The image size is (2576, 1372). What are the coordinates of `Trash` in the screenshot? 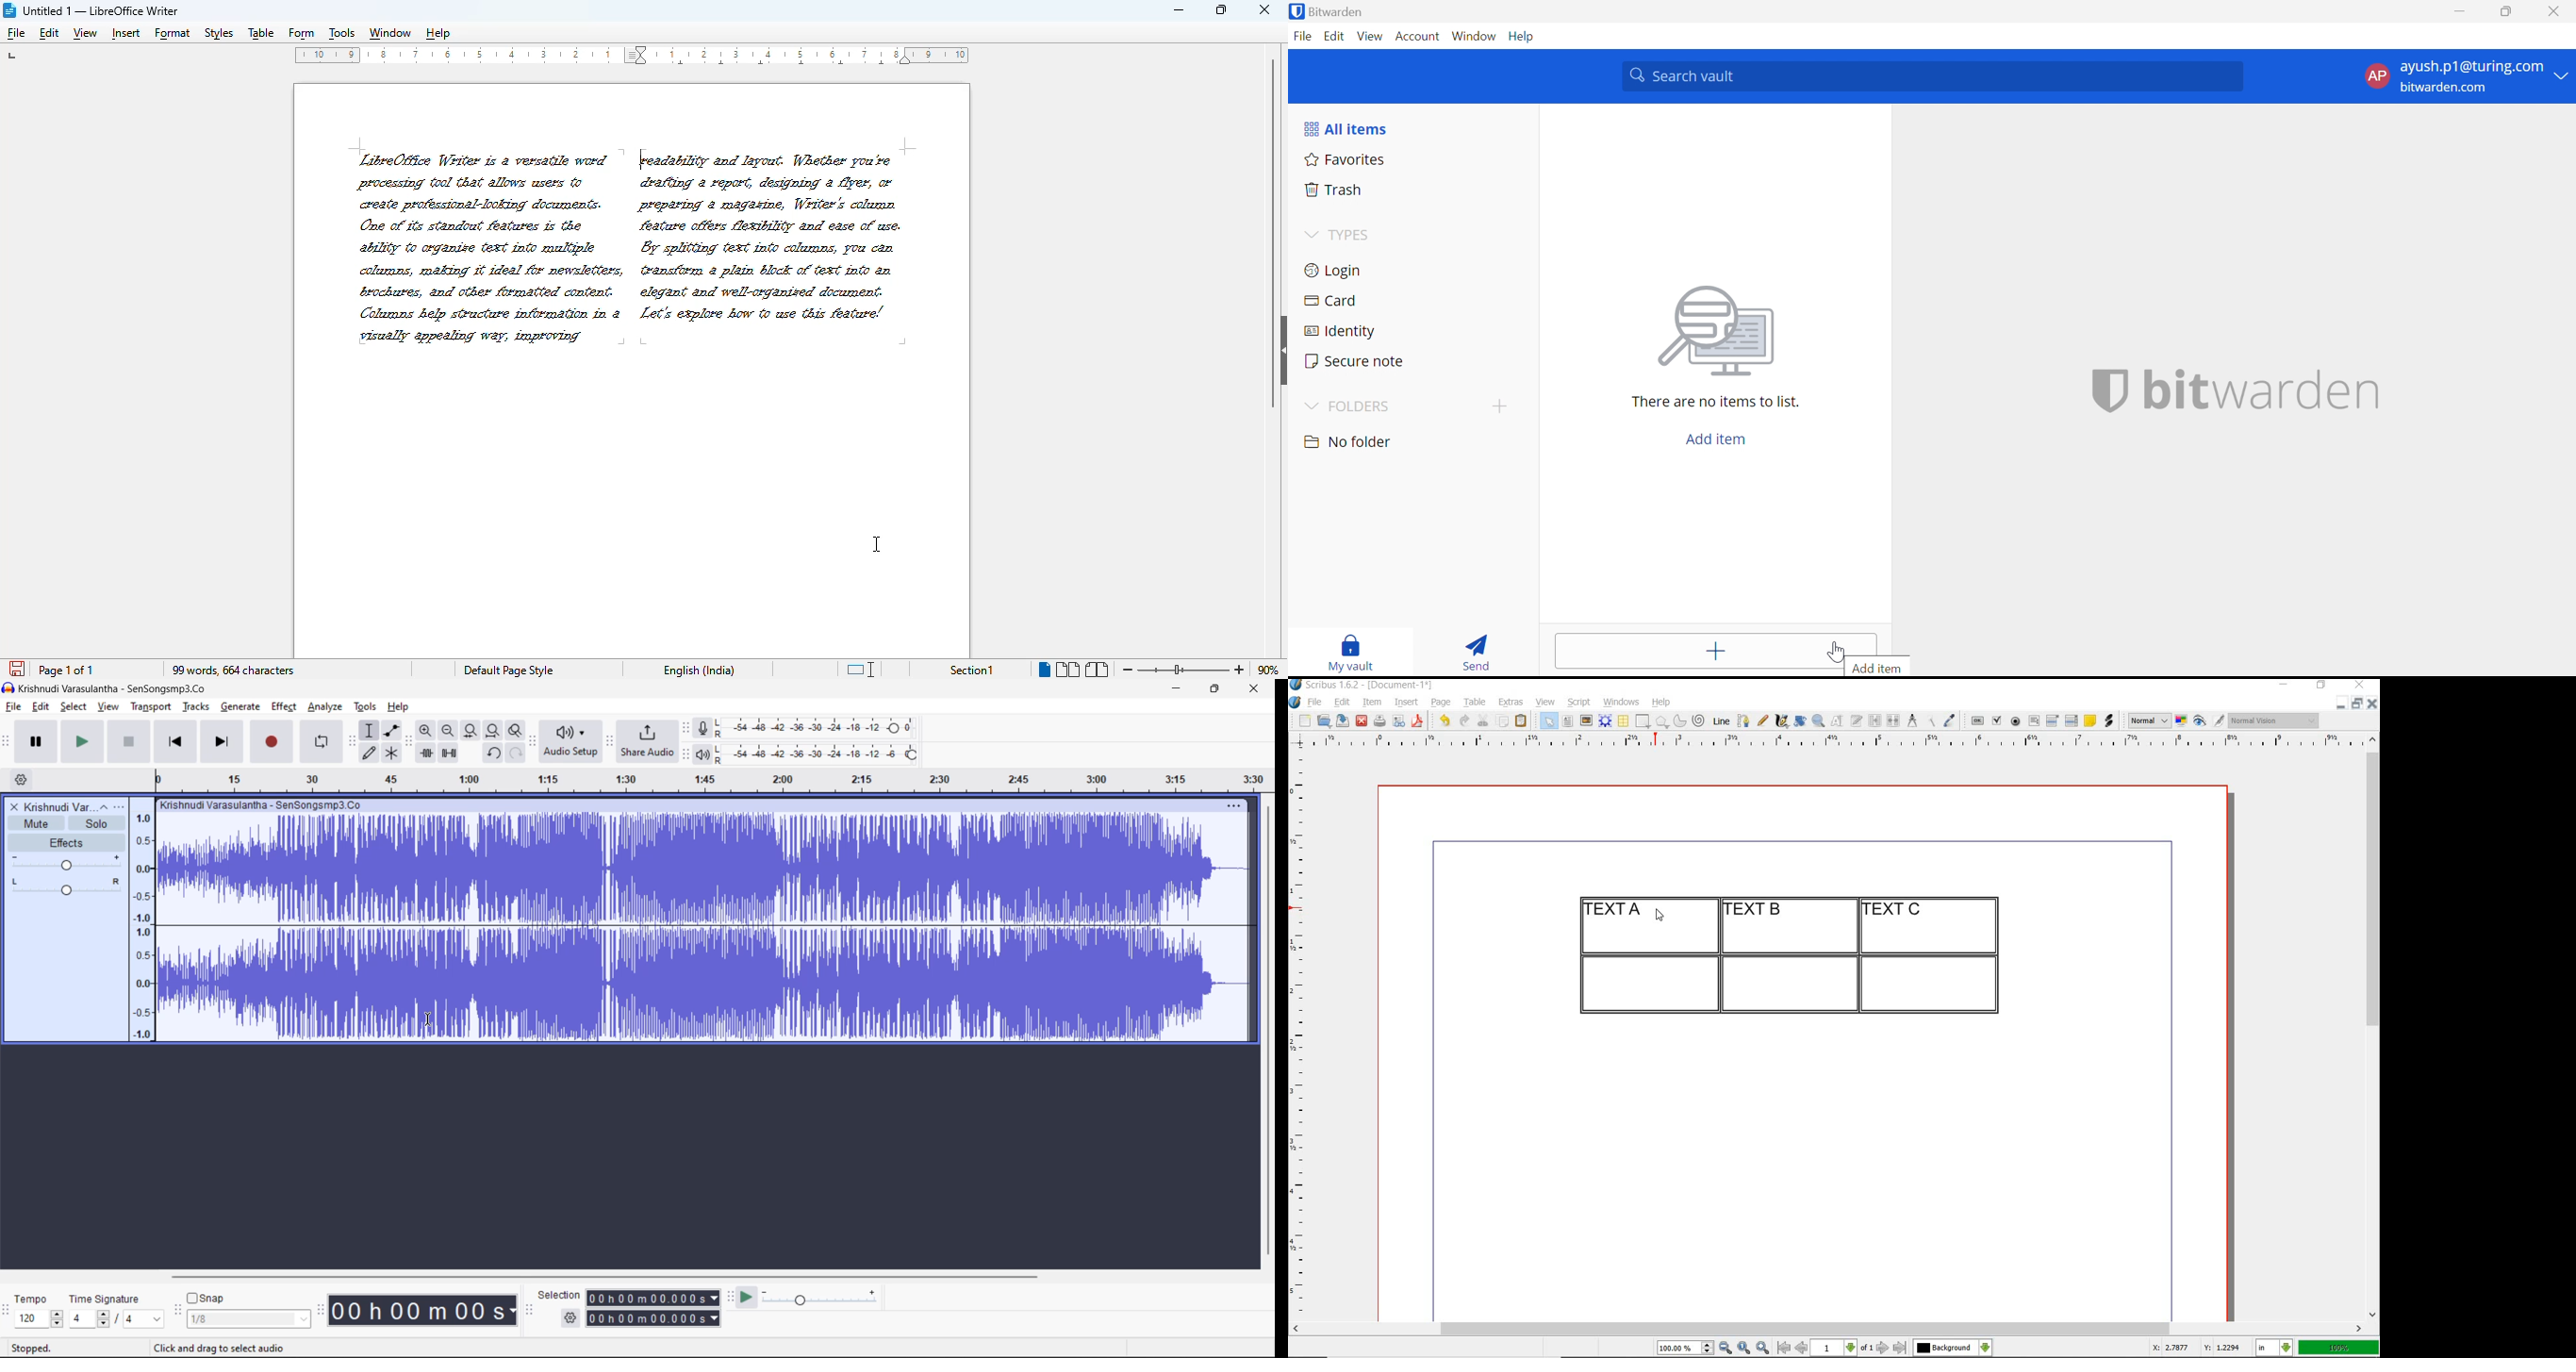 It's located at (1334, 190).